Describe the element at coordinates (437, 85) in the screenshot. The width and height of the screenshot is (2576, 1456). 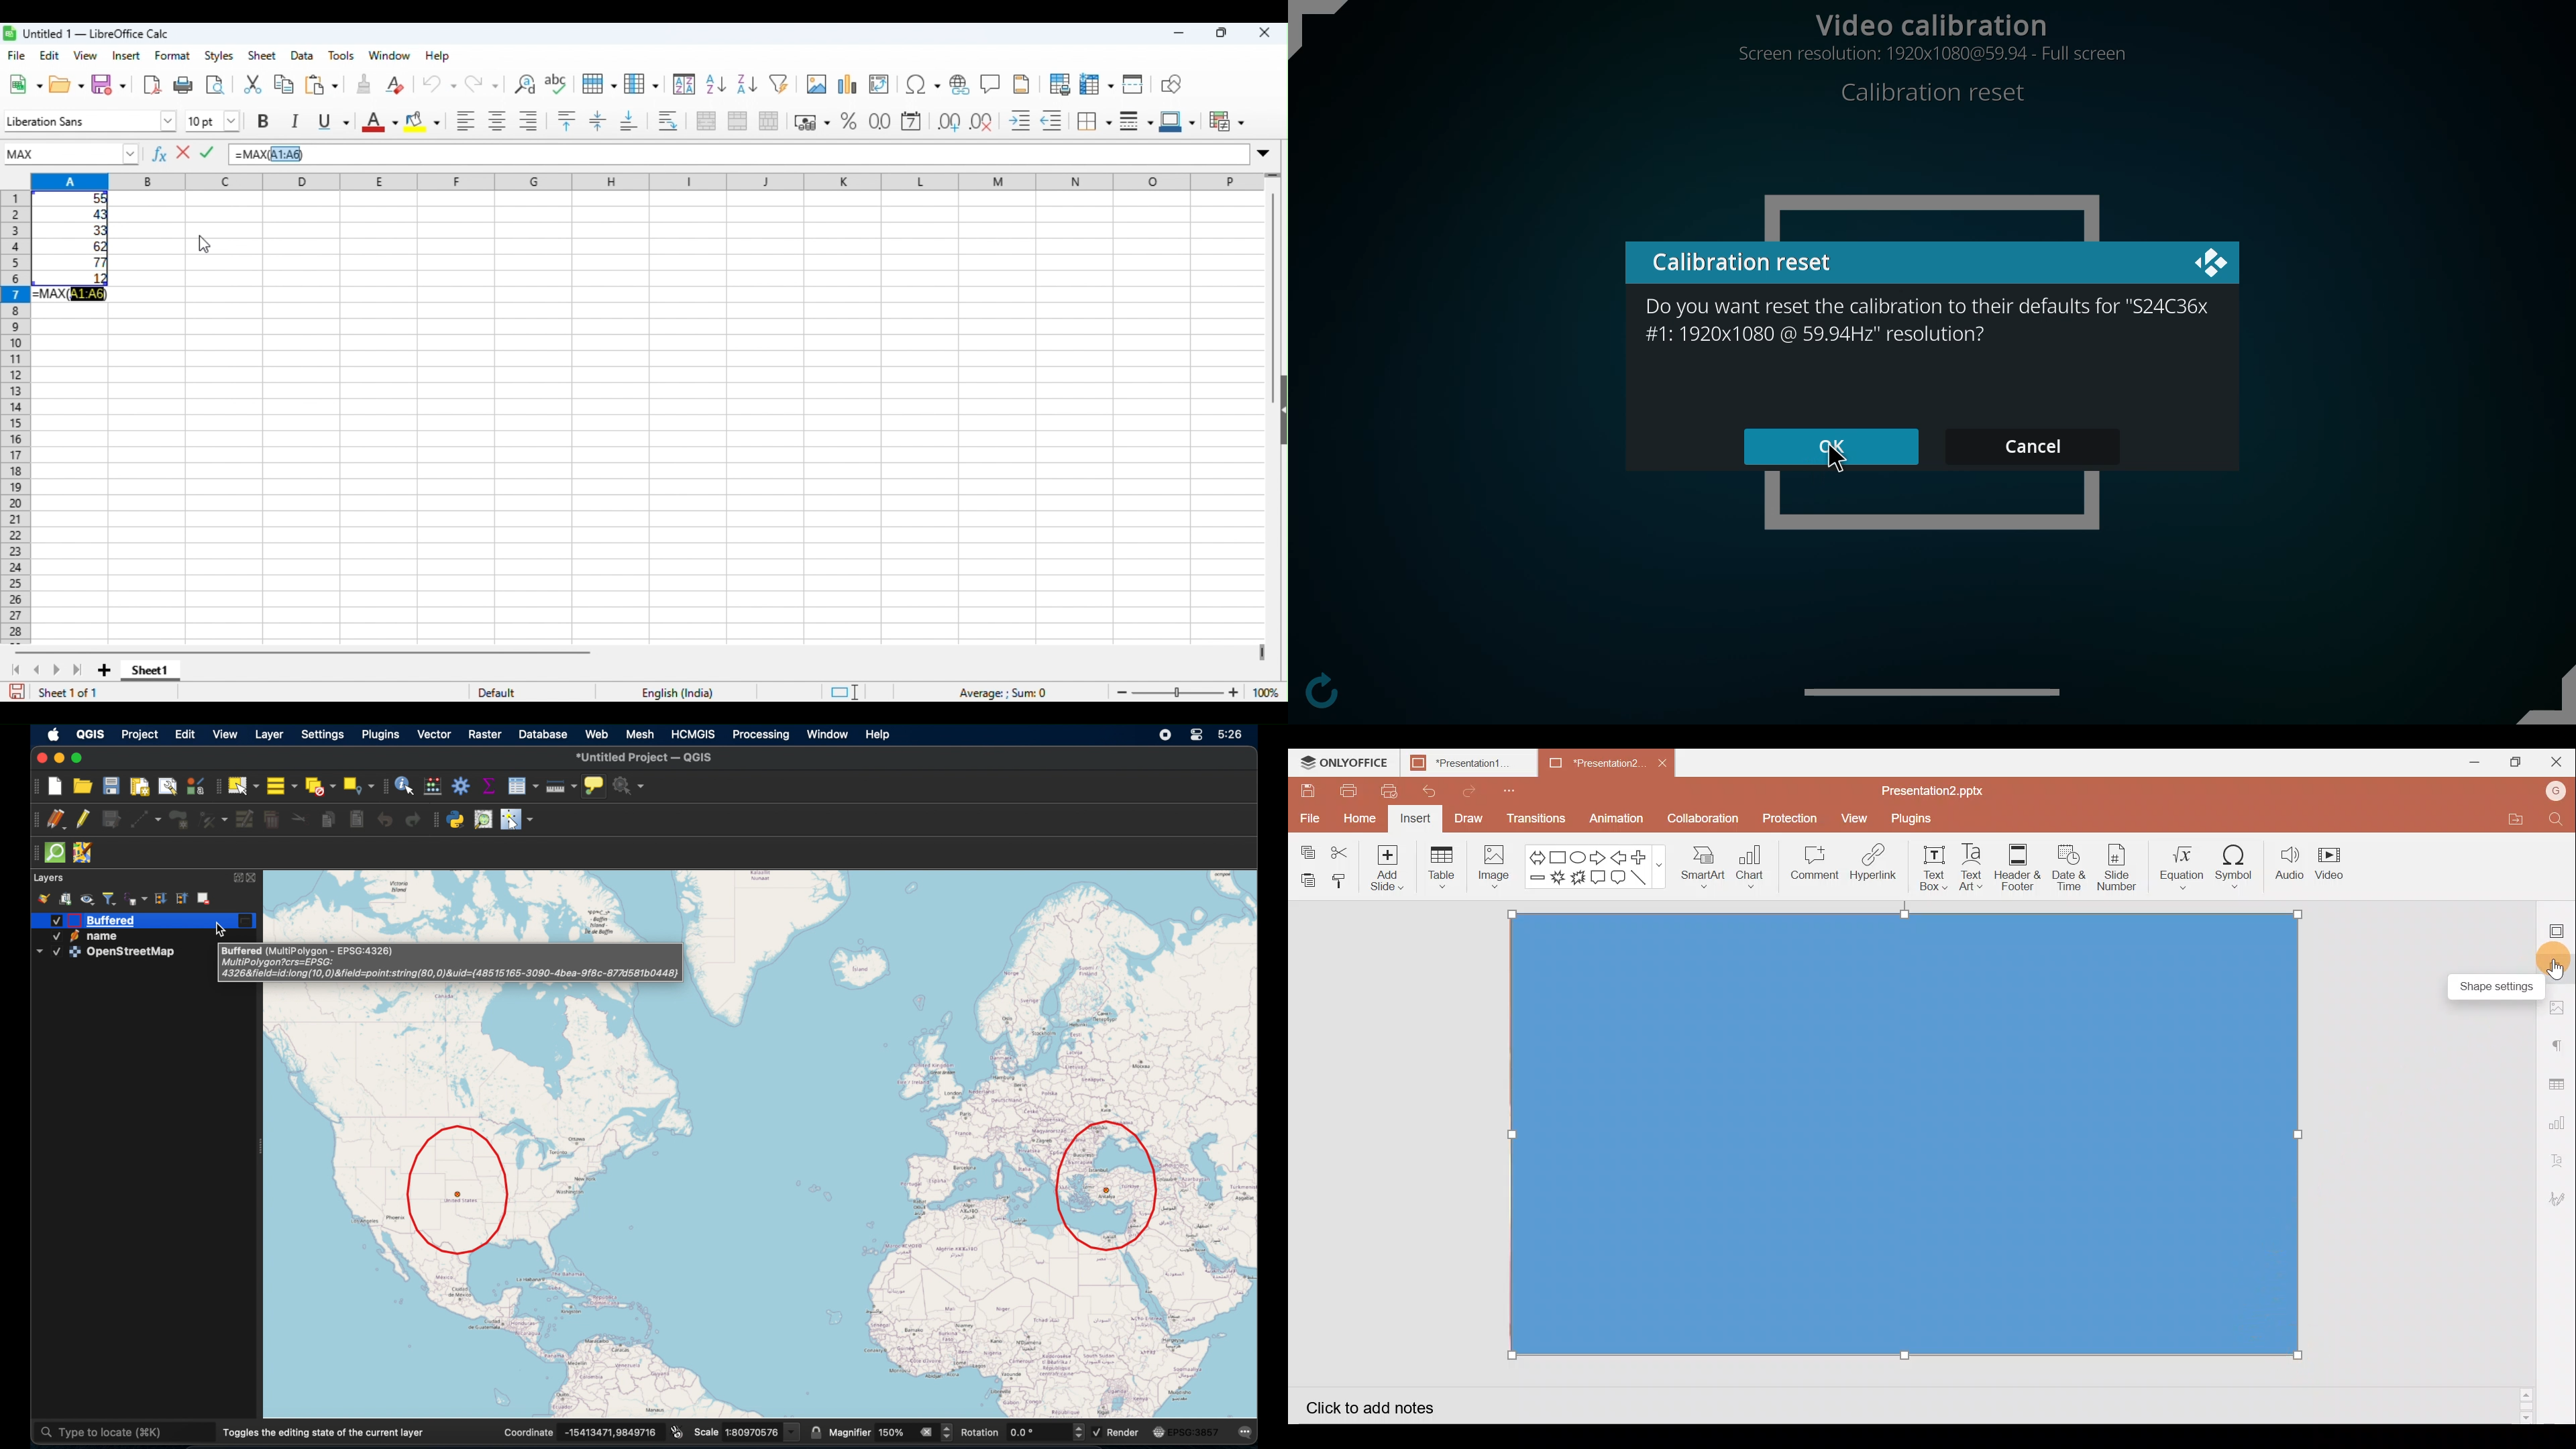
I see `undo` at that location.